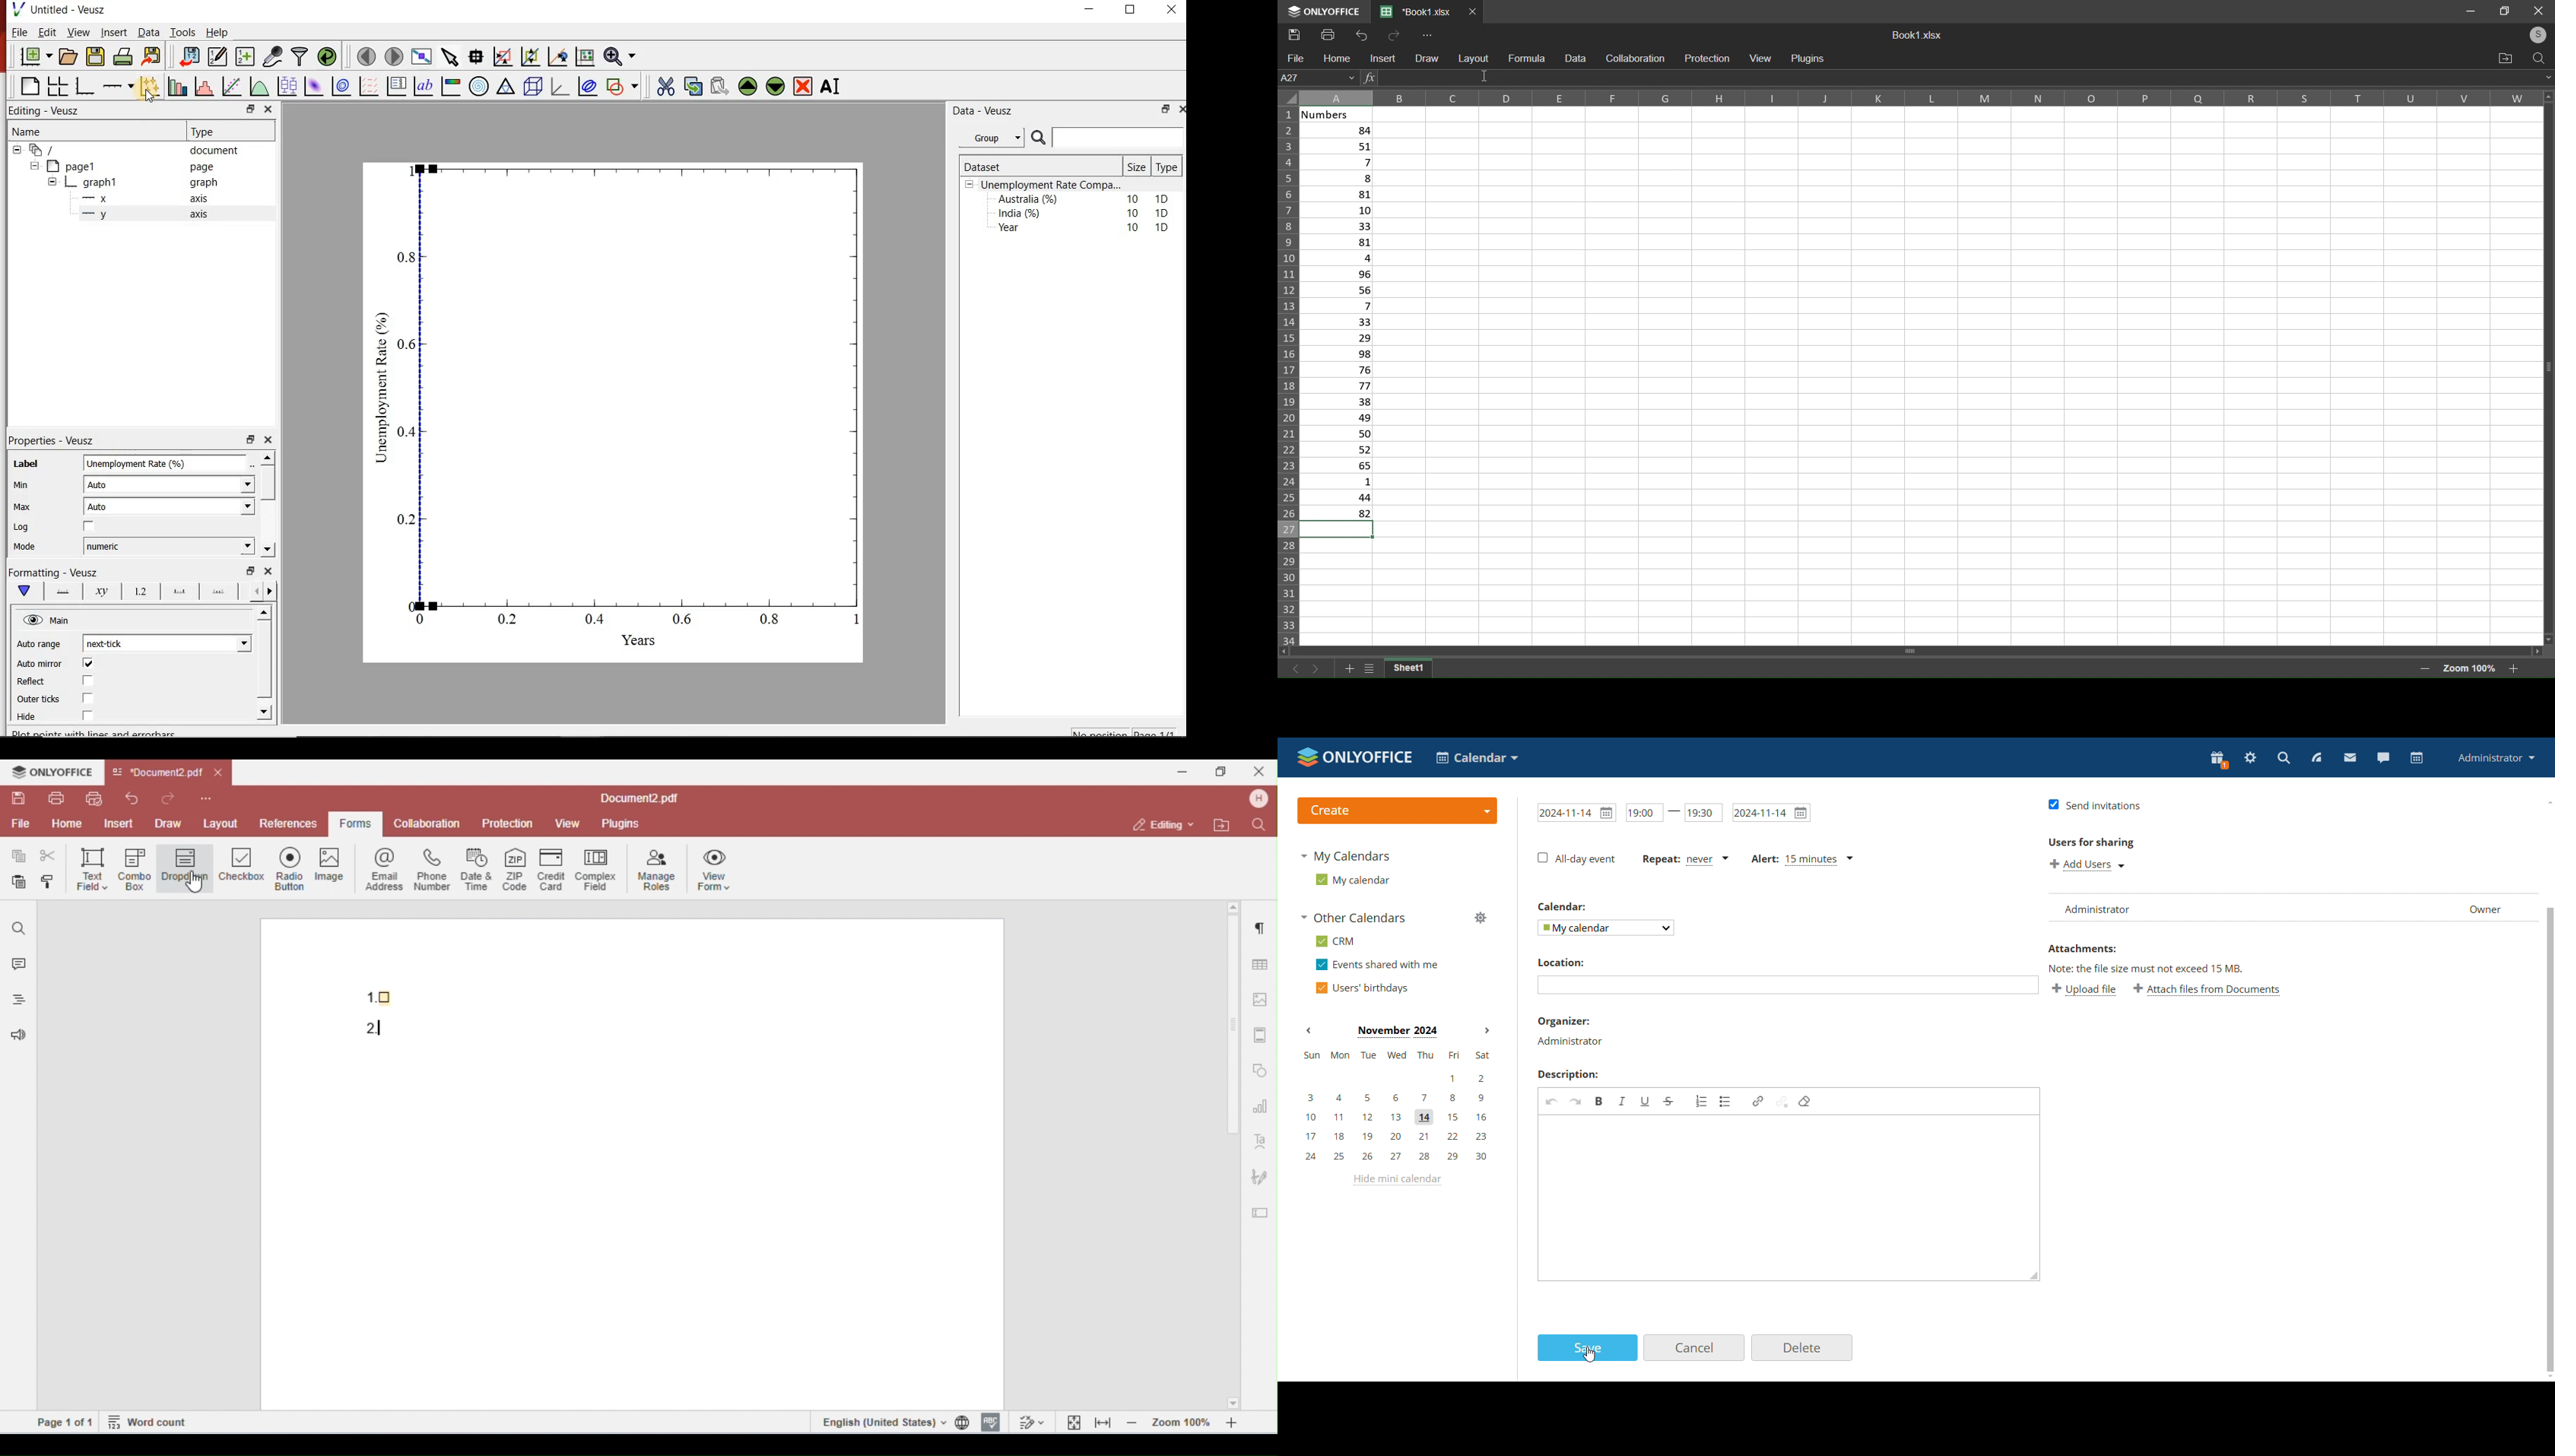  I want to click on Min, so click(30, 486).